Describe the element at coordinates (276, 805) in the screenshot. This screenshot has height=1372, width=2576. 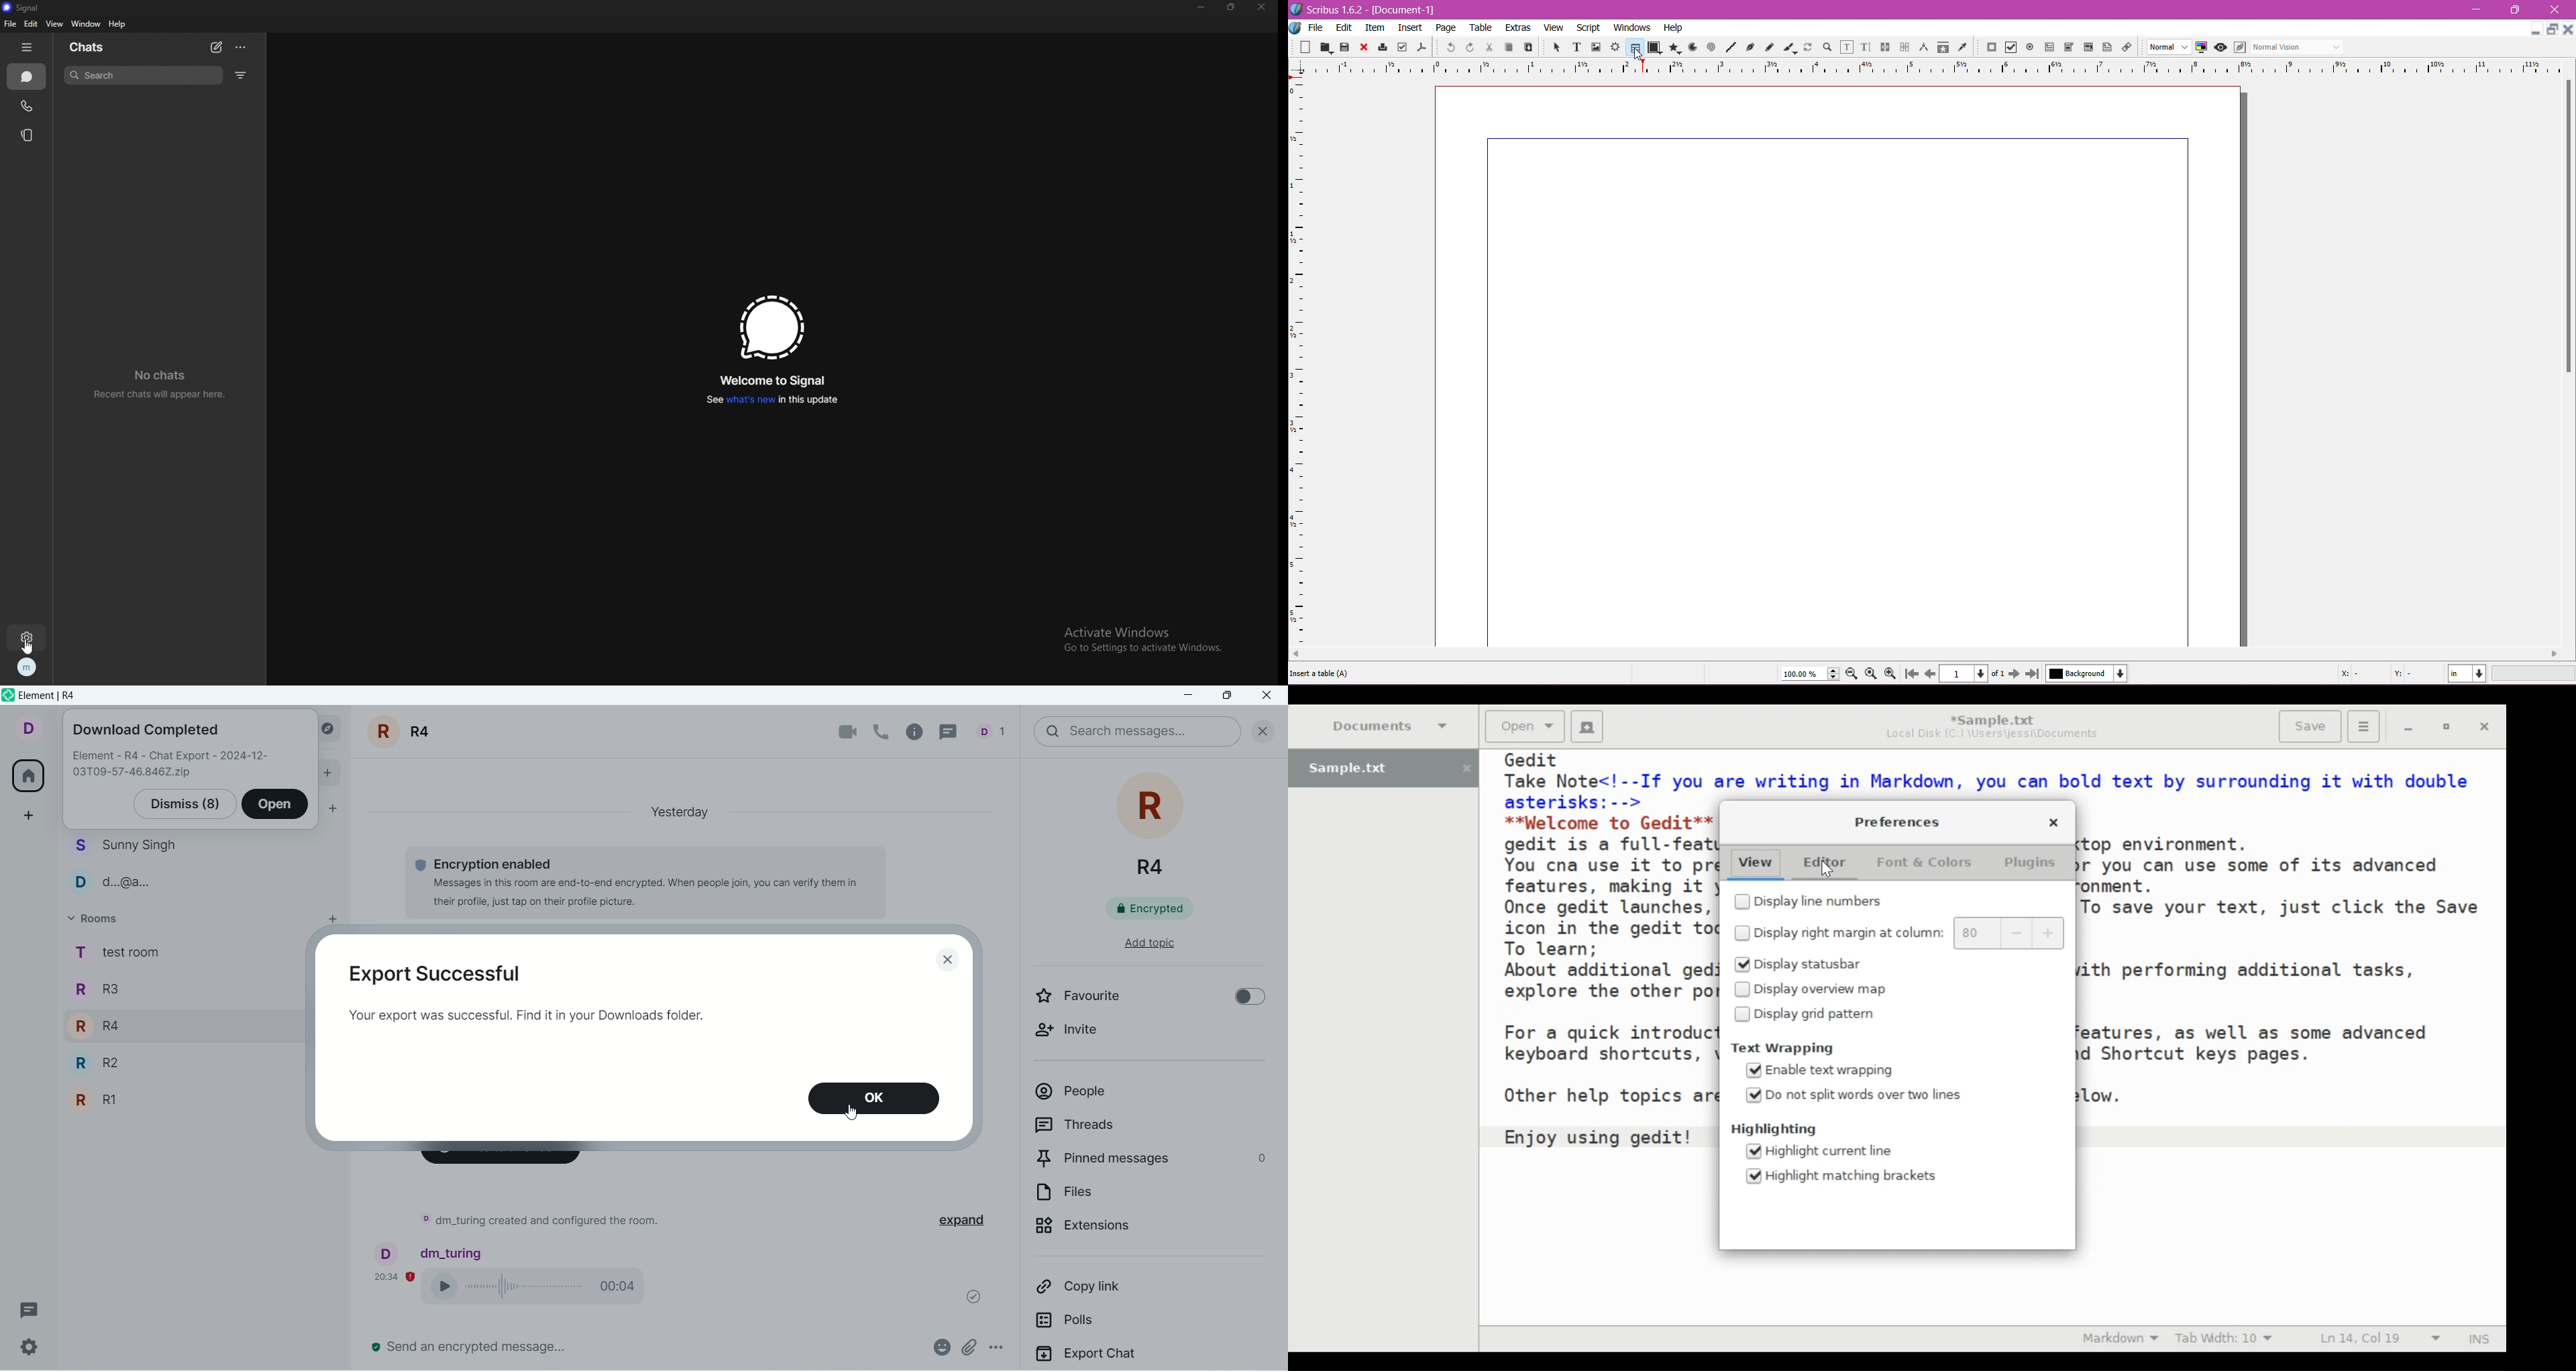
I see `open` at that location.